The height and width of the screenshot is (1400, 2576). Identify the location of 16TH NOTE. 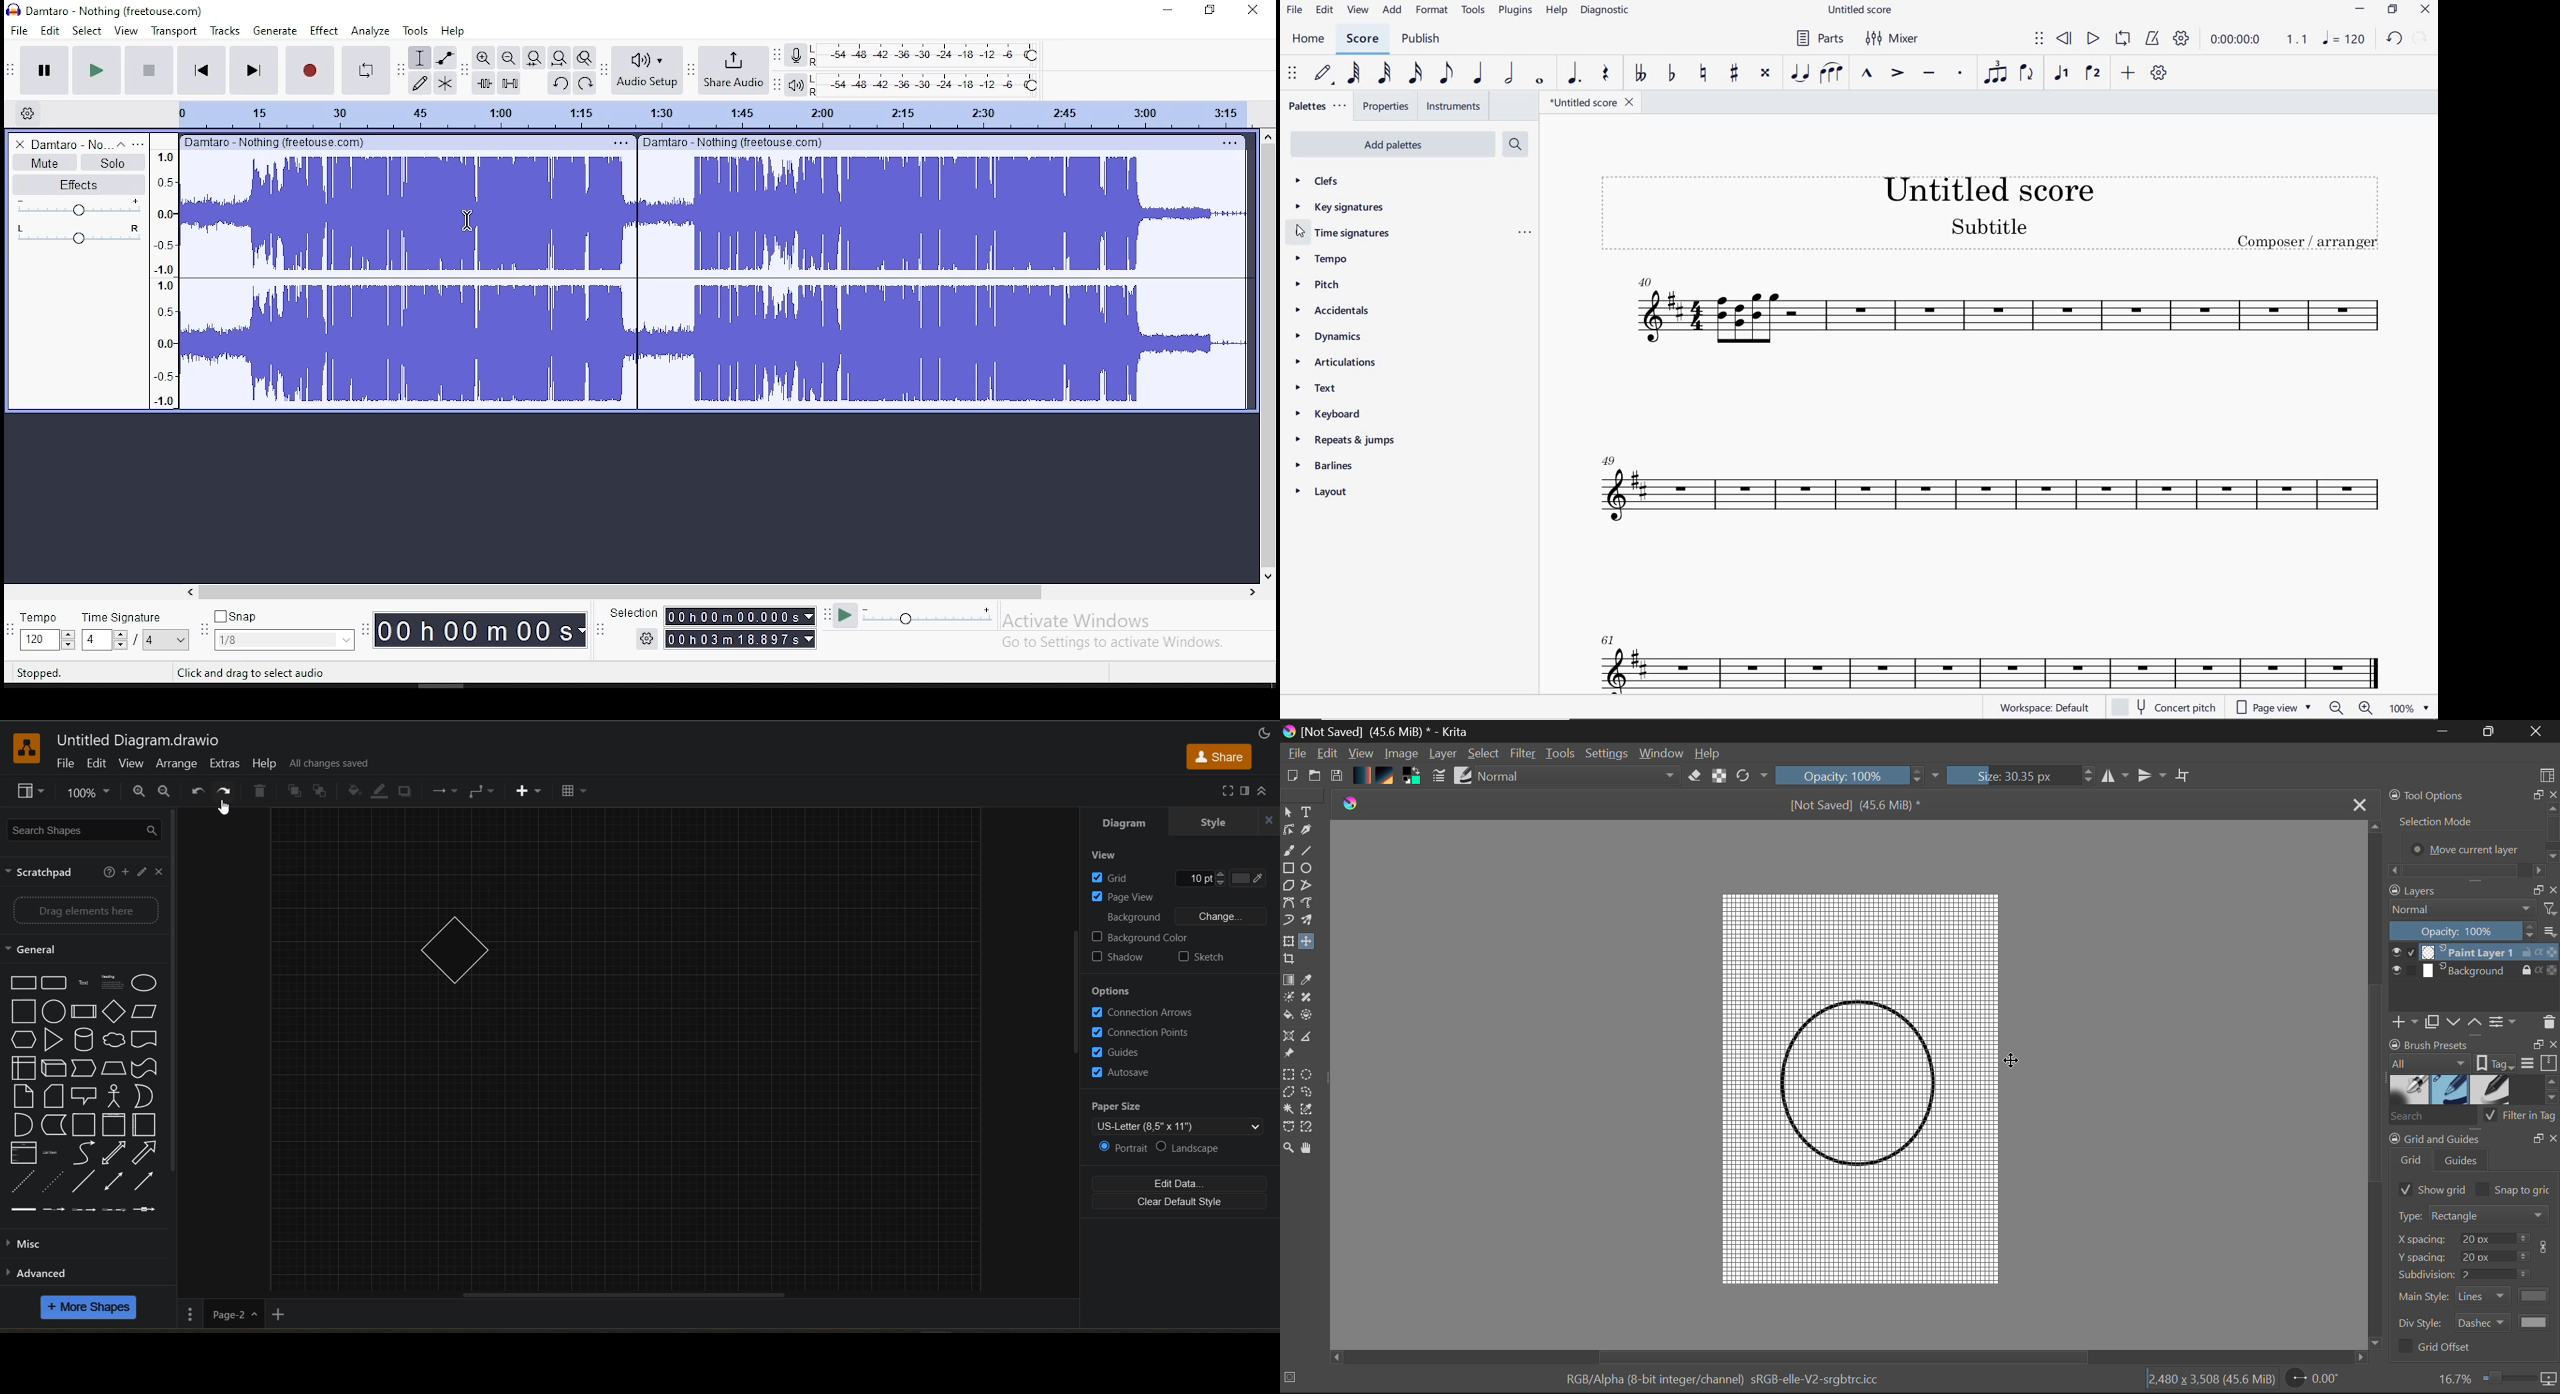
(1413, 74).